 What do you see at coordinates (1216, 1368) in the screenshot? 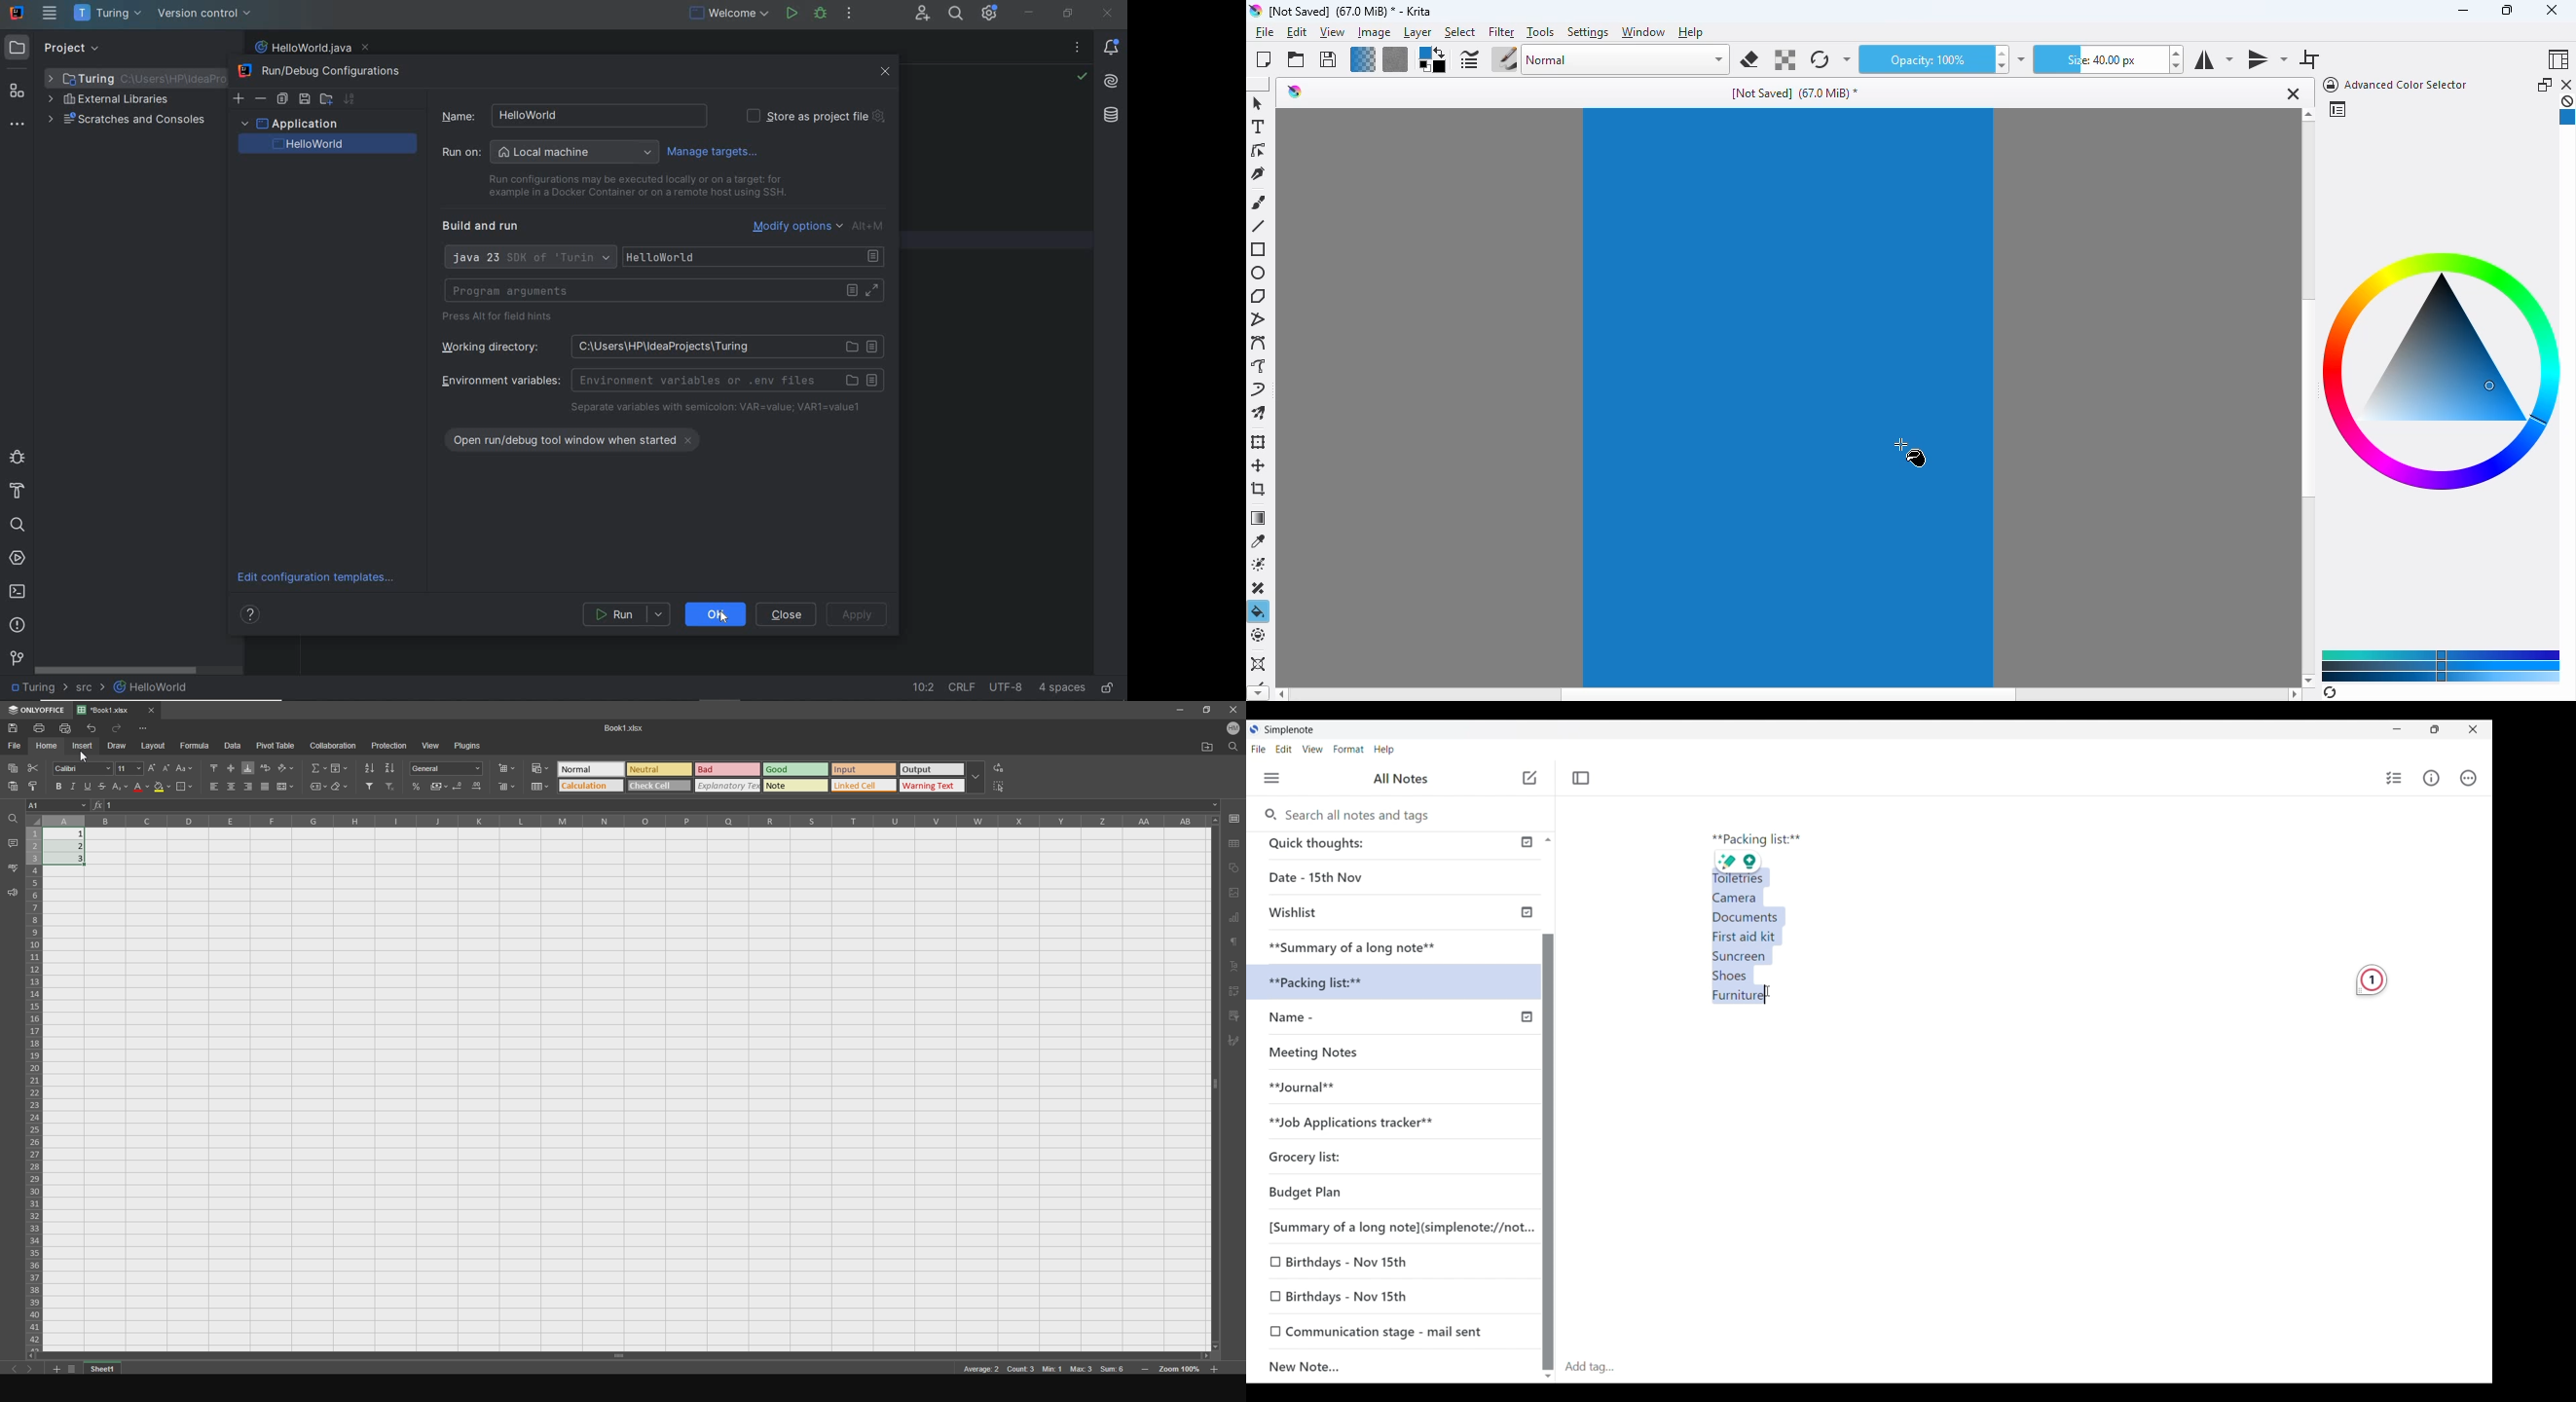
I see `zoom out` at bounding box center [1216, 1368].